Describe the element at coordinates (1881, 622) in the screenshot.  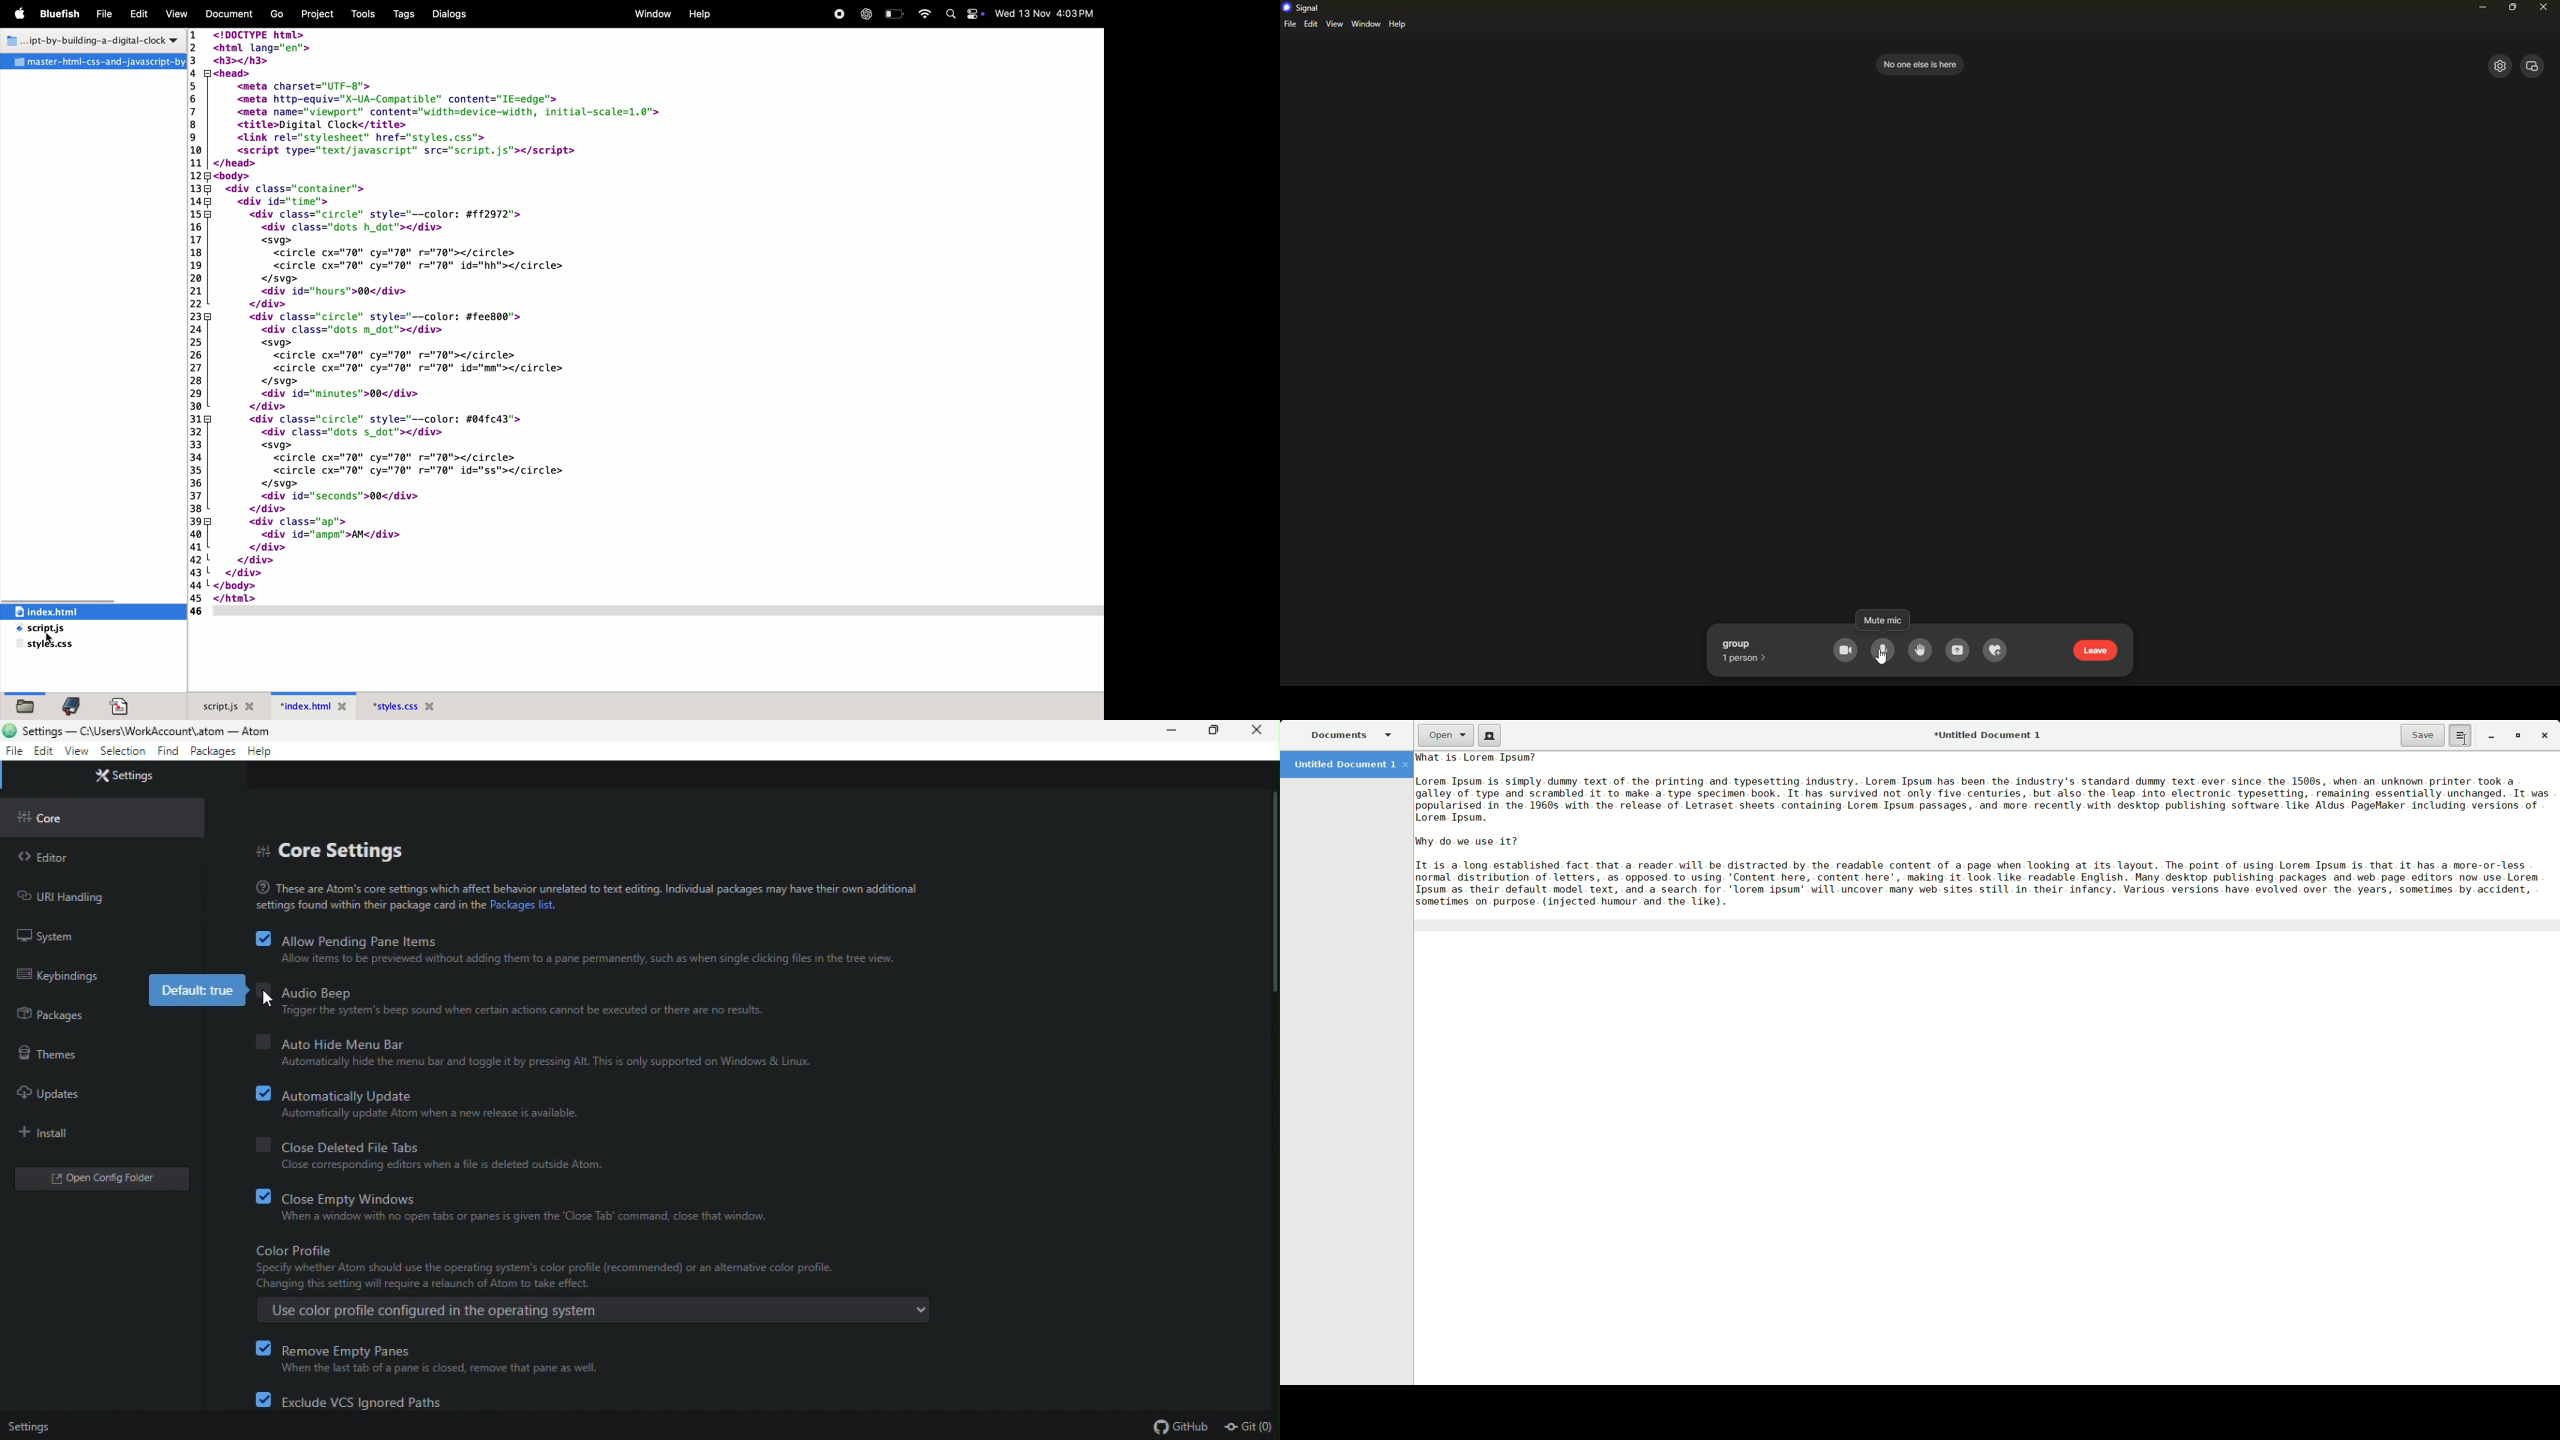
I see `mute mic` at that location.